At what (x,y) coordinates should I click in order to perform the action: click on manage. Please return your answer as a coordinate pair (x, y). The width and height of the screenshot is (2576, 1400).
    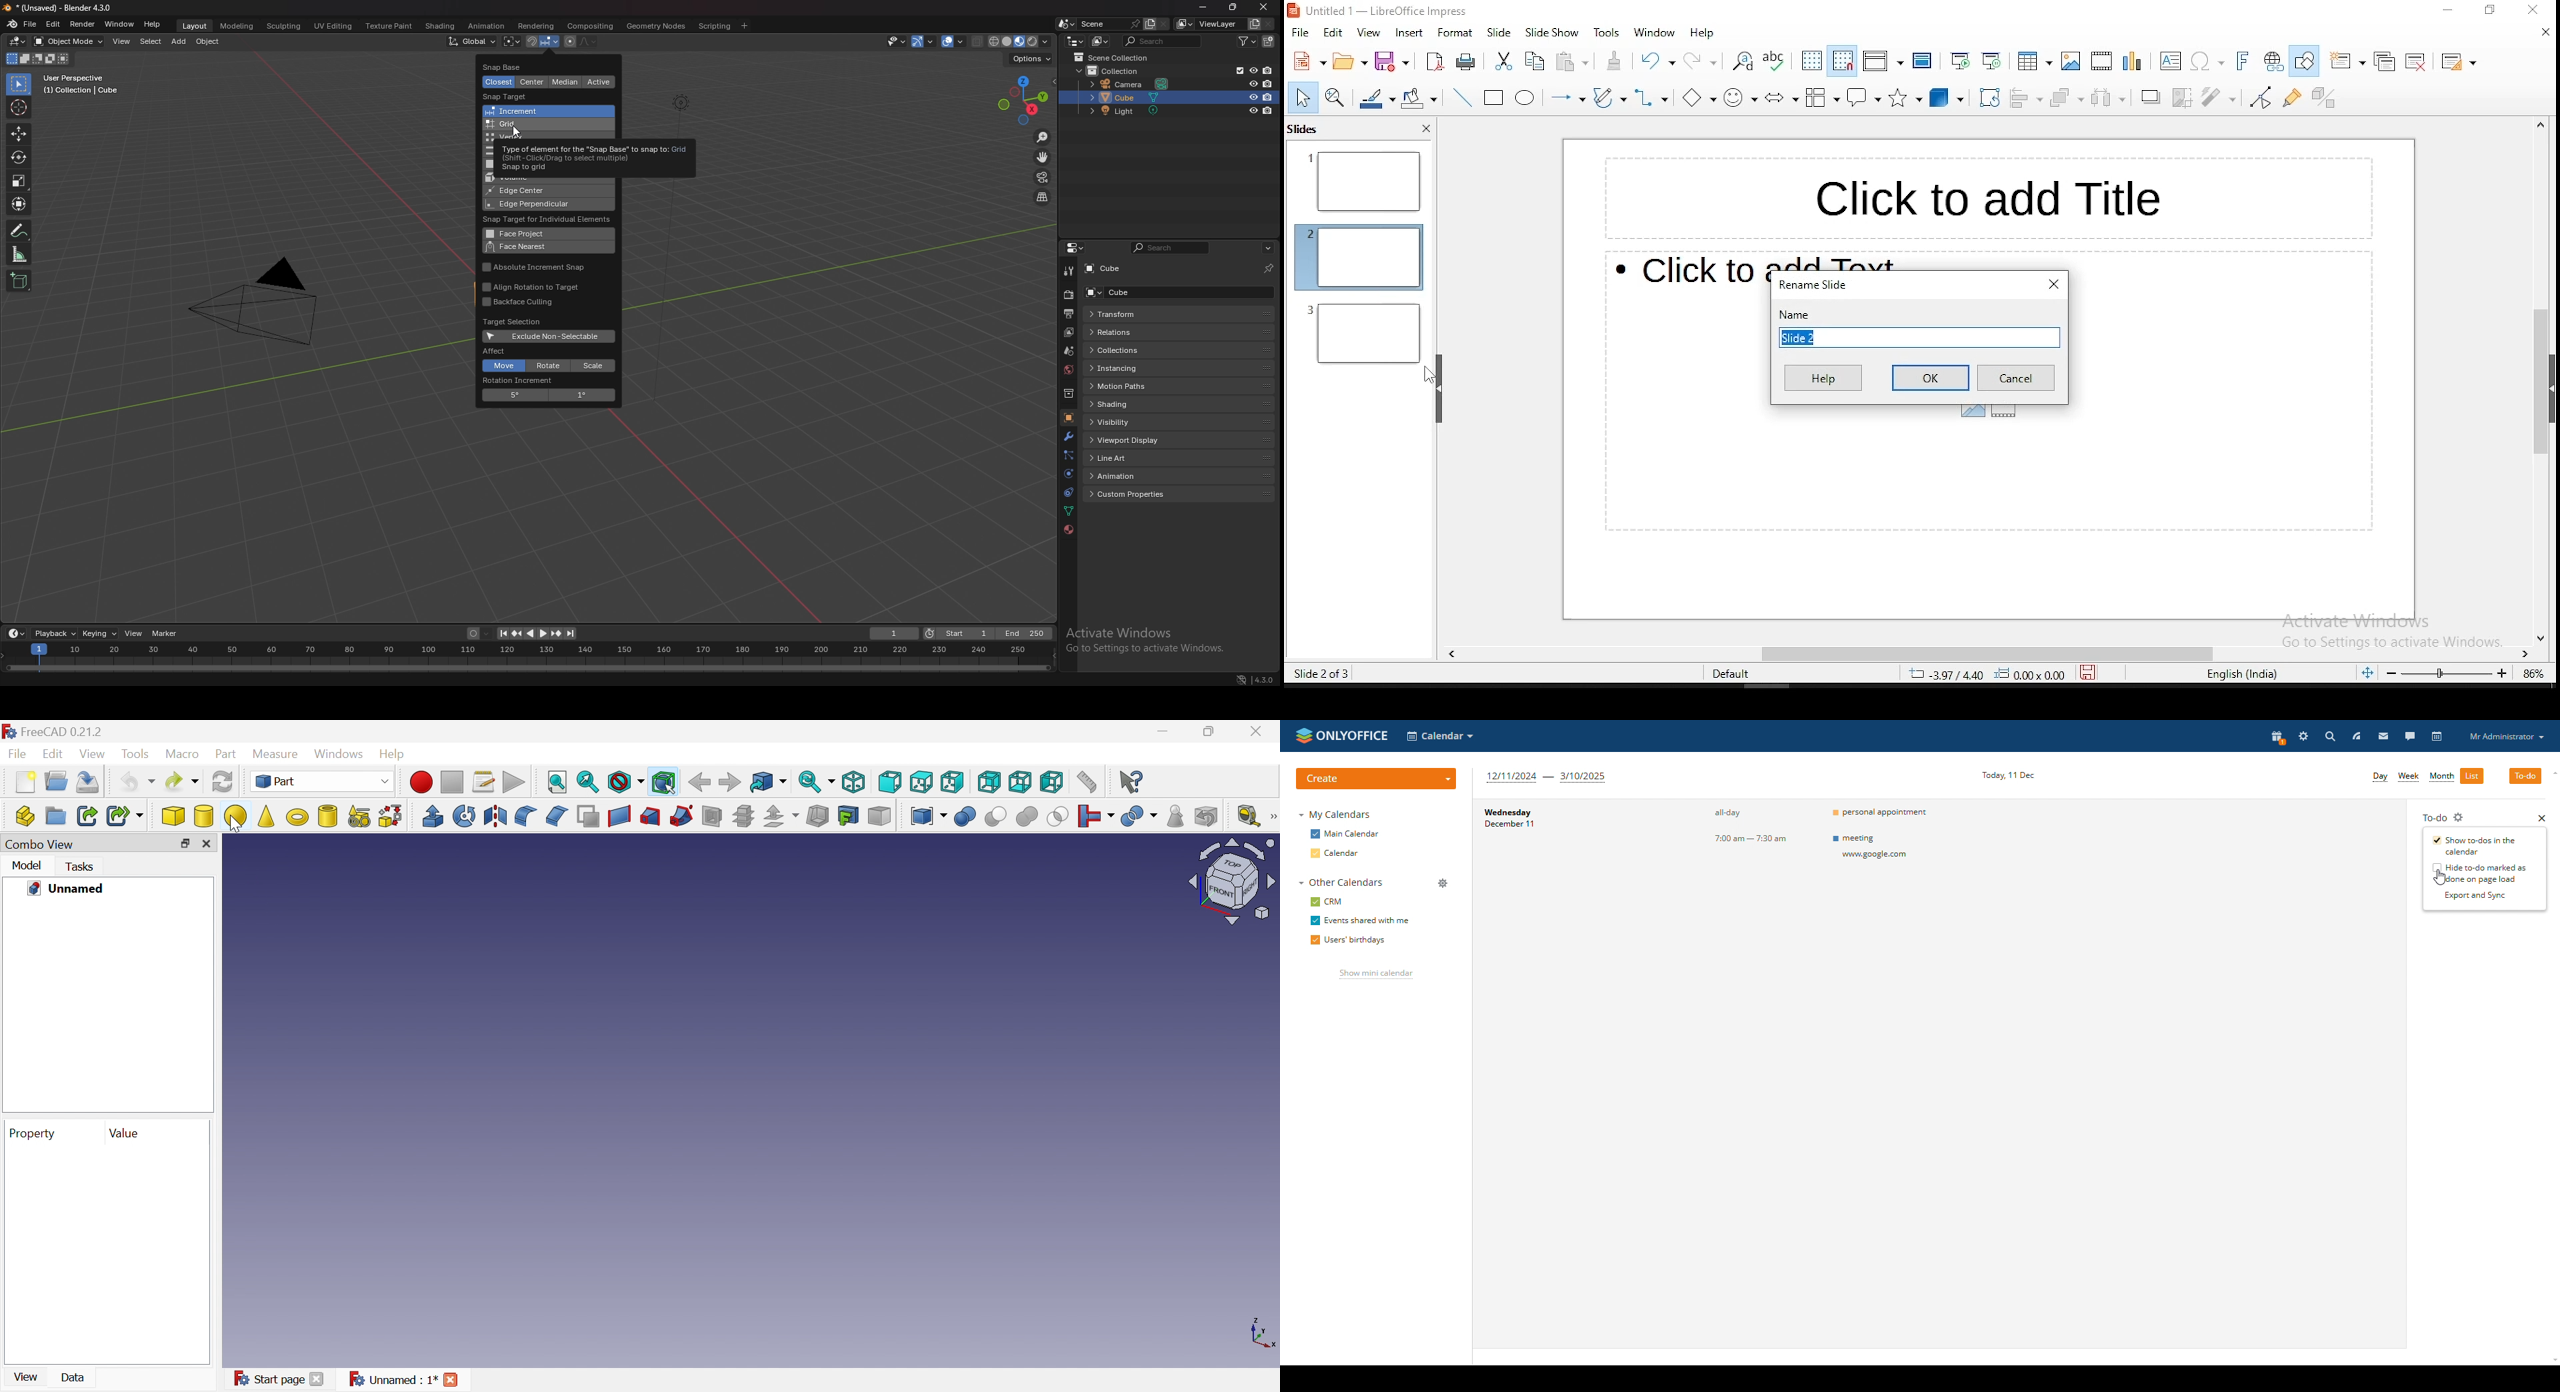
    Looking at the image, I should click on (1443, 883).